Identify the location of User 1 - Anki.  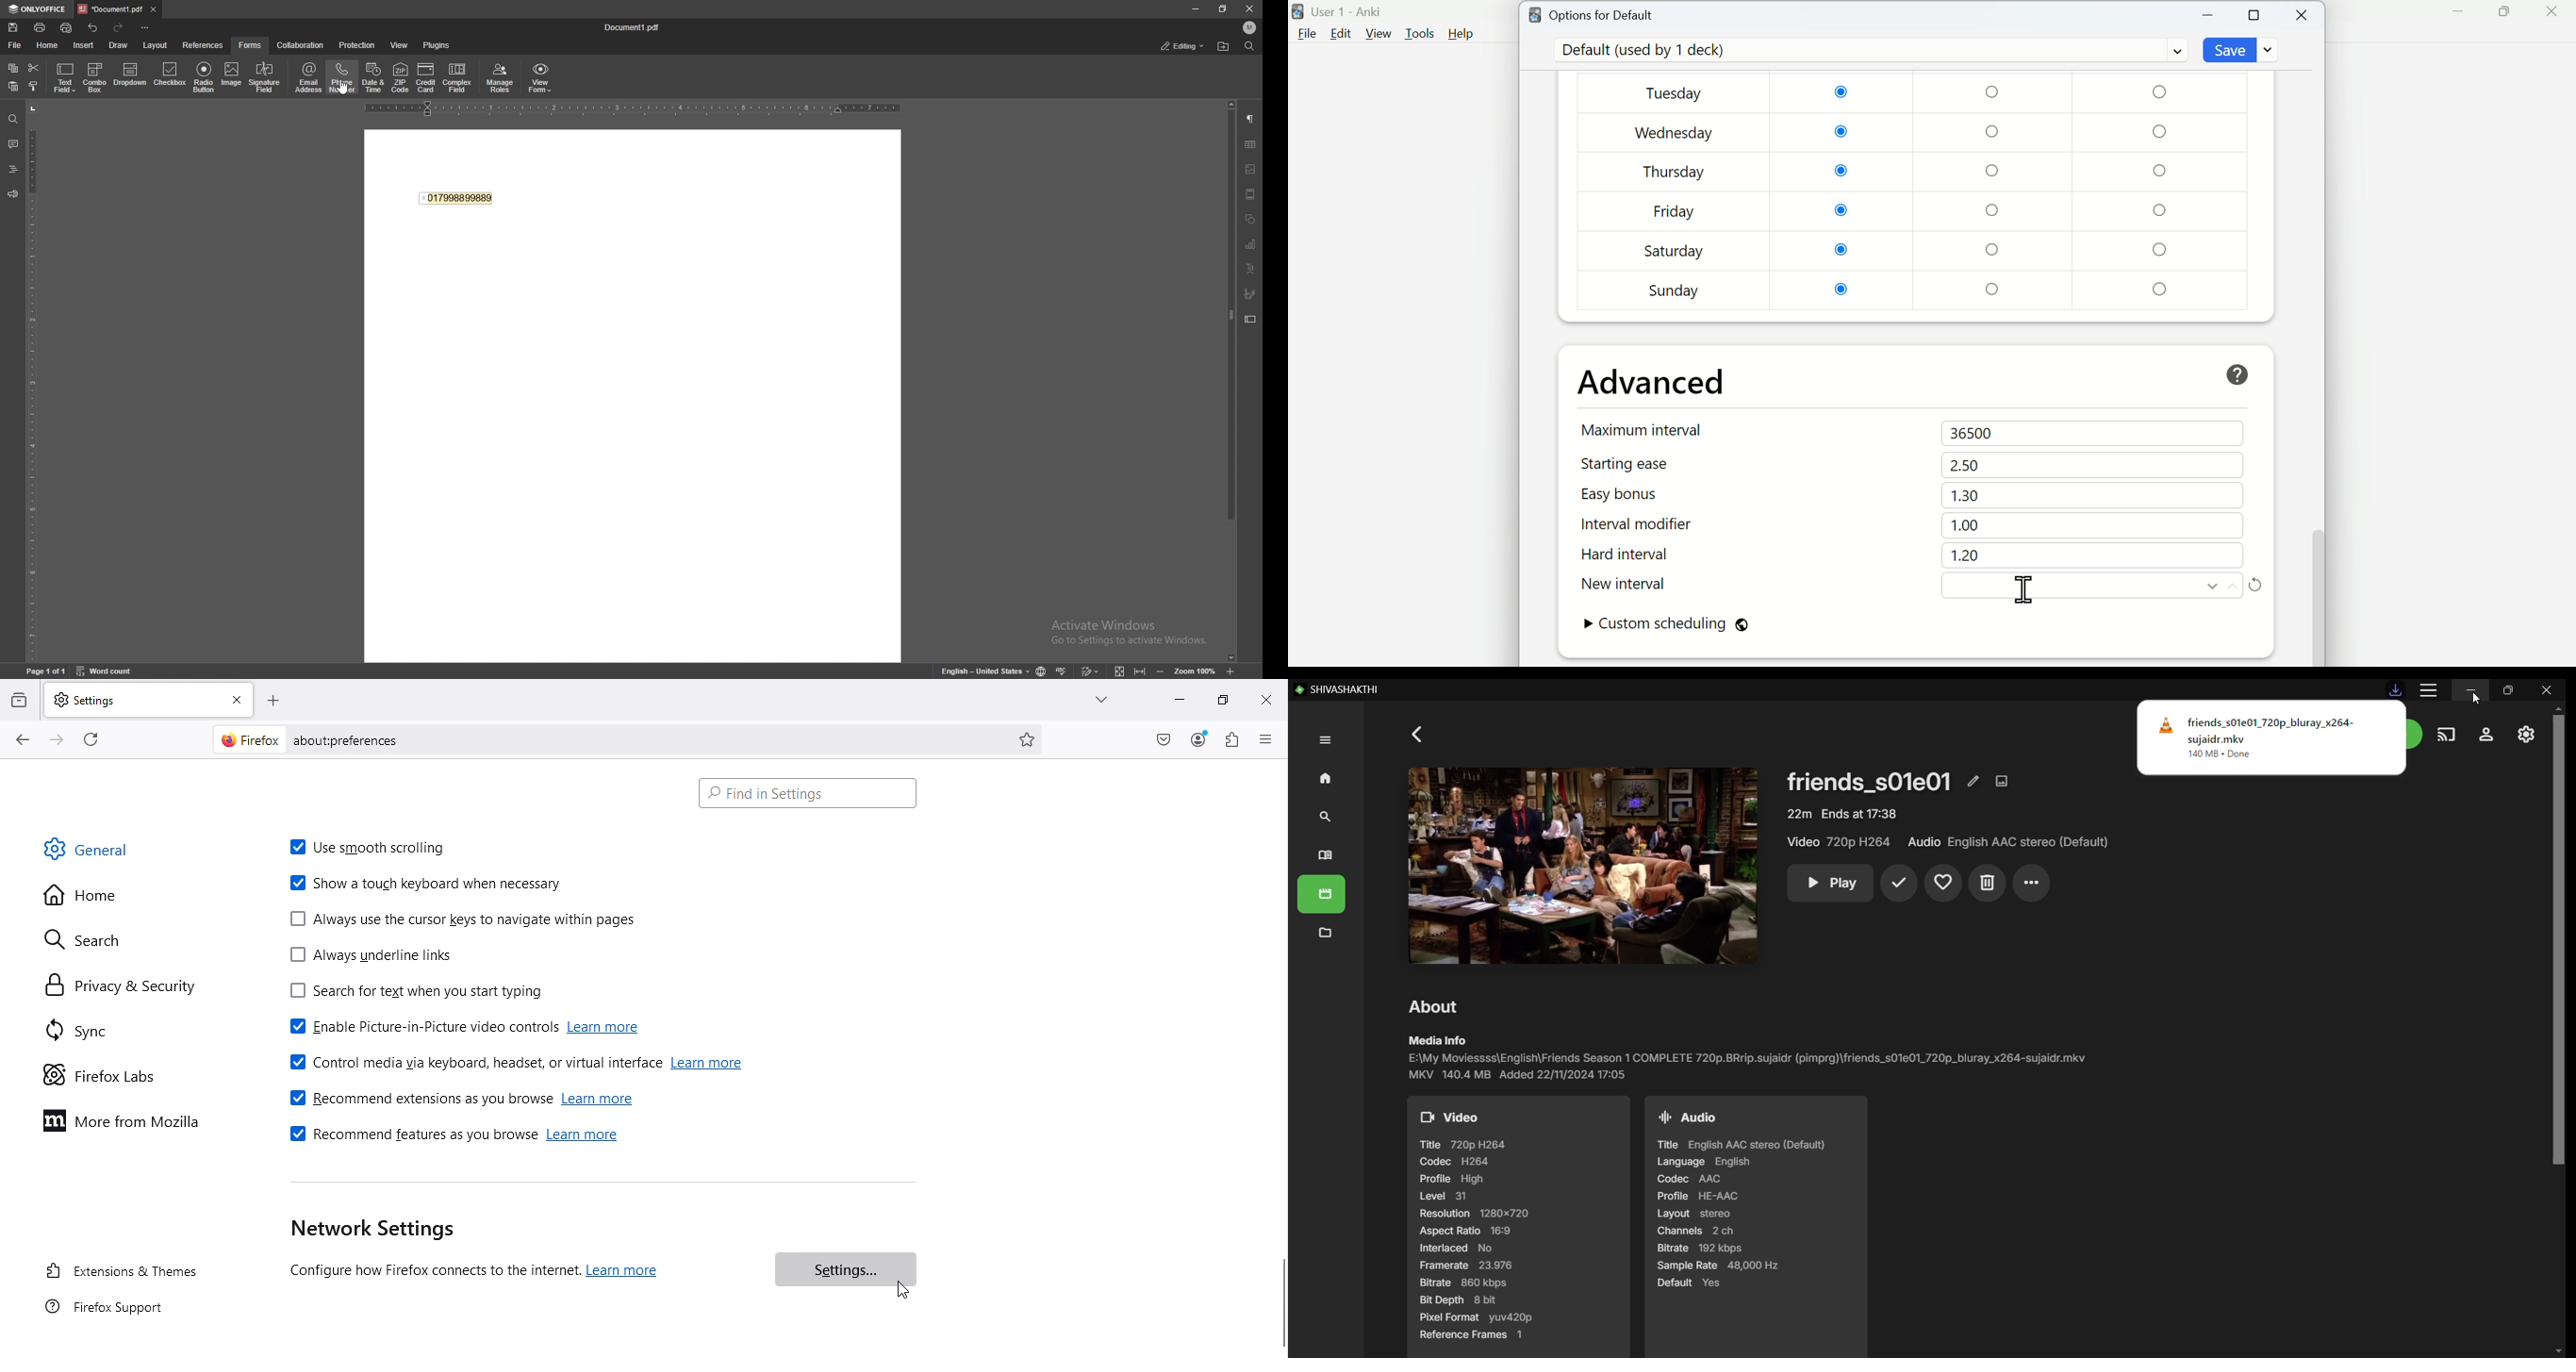
(1340, 12).